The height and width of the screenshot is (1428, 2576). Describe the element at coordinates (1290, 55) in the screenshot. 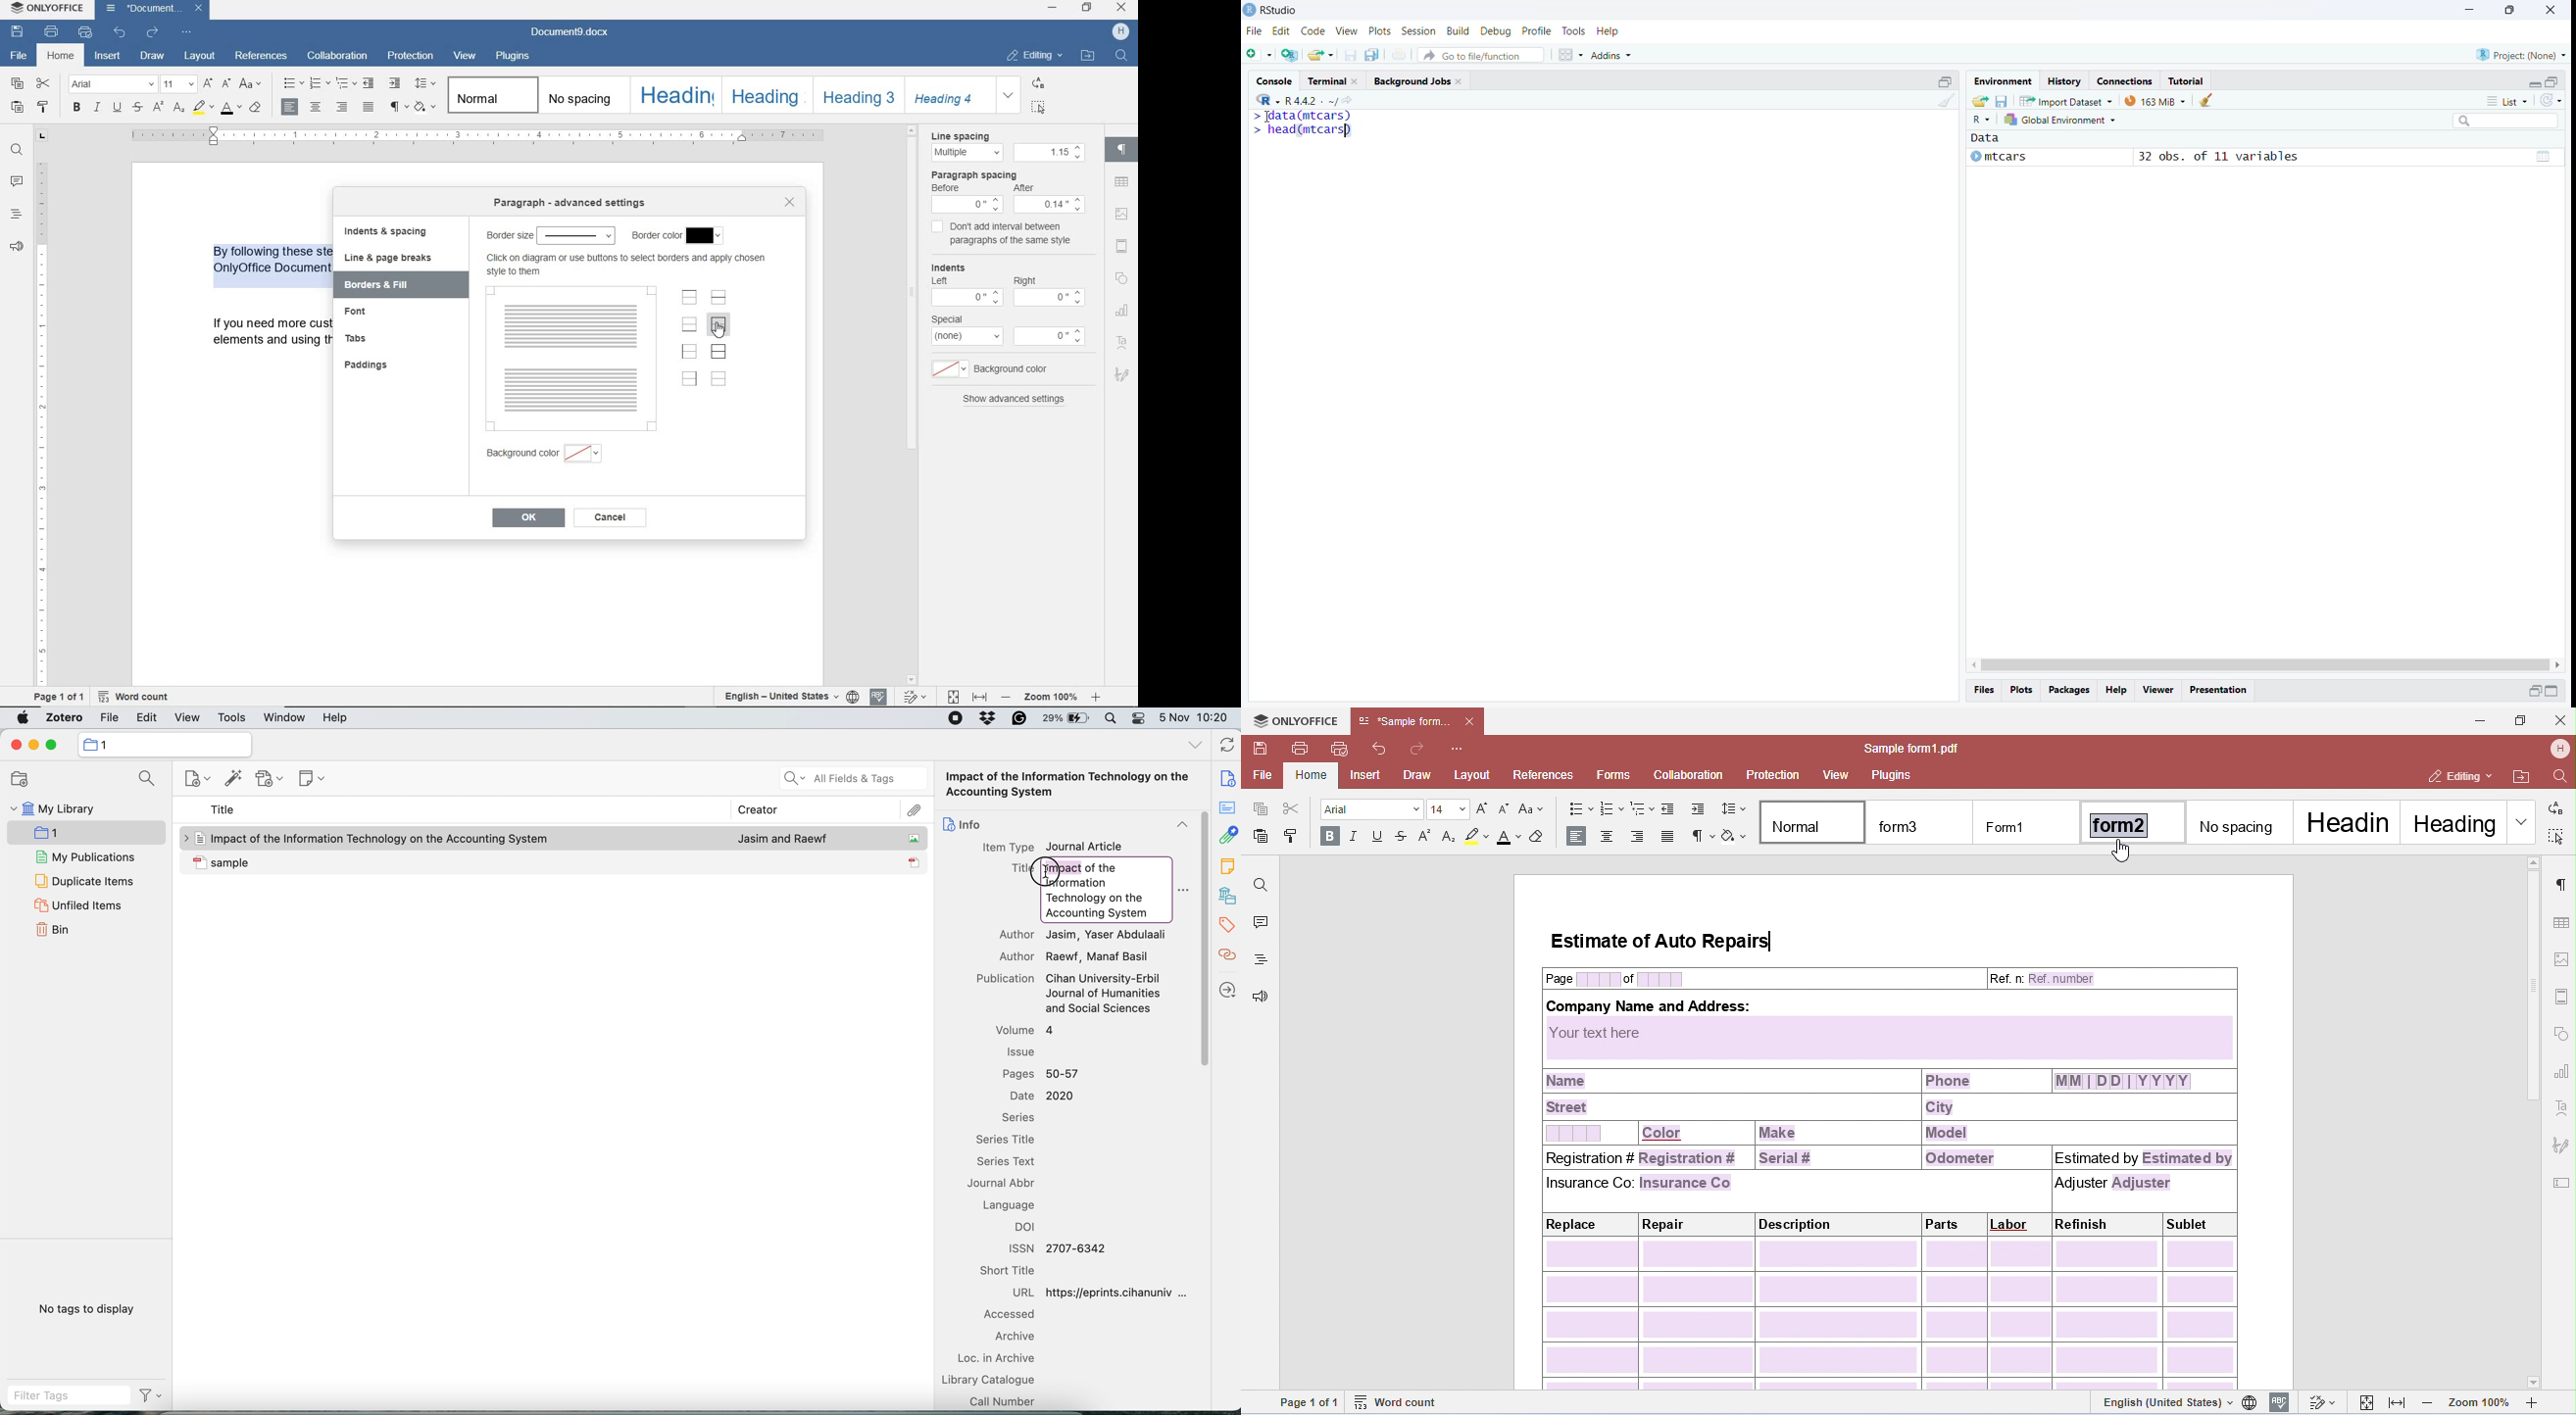

I see `add file` at that location.